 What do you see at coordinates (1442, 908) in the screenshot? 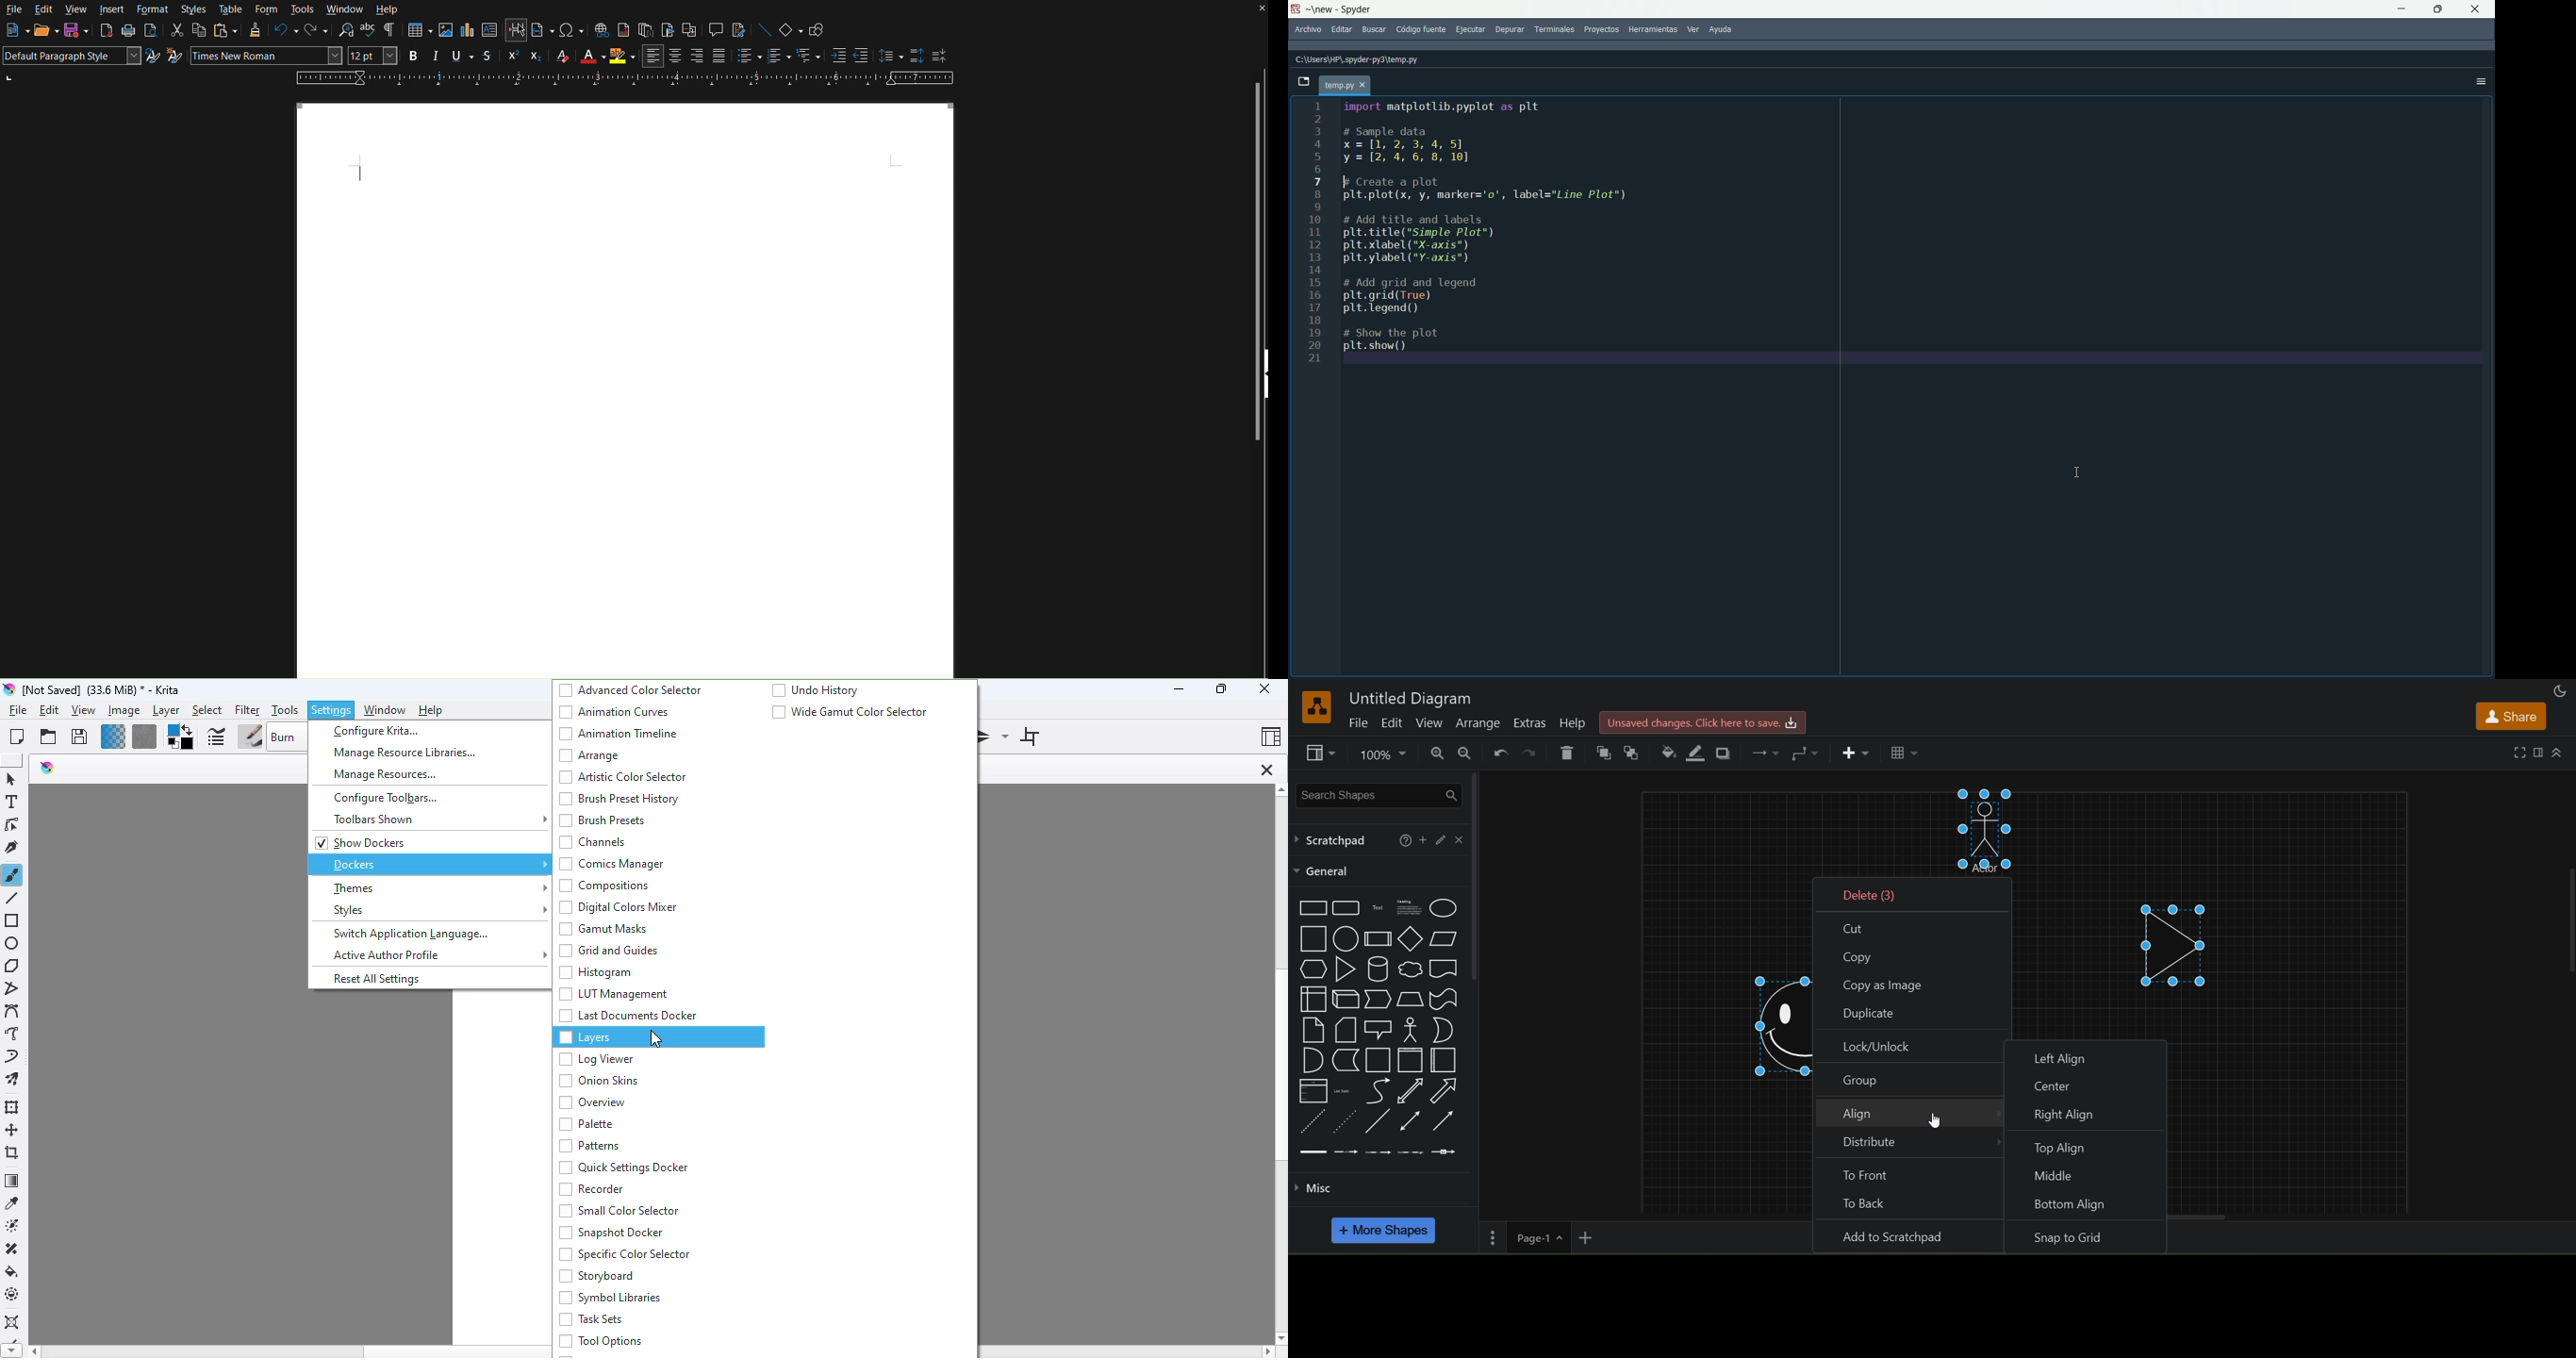
I see `ellipse` at bounding box center [1442, 908].